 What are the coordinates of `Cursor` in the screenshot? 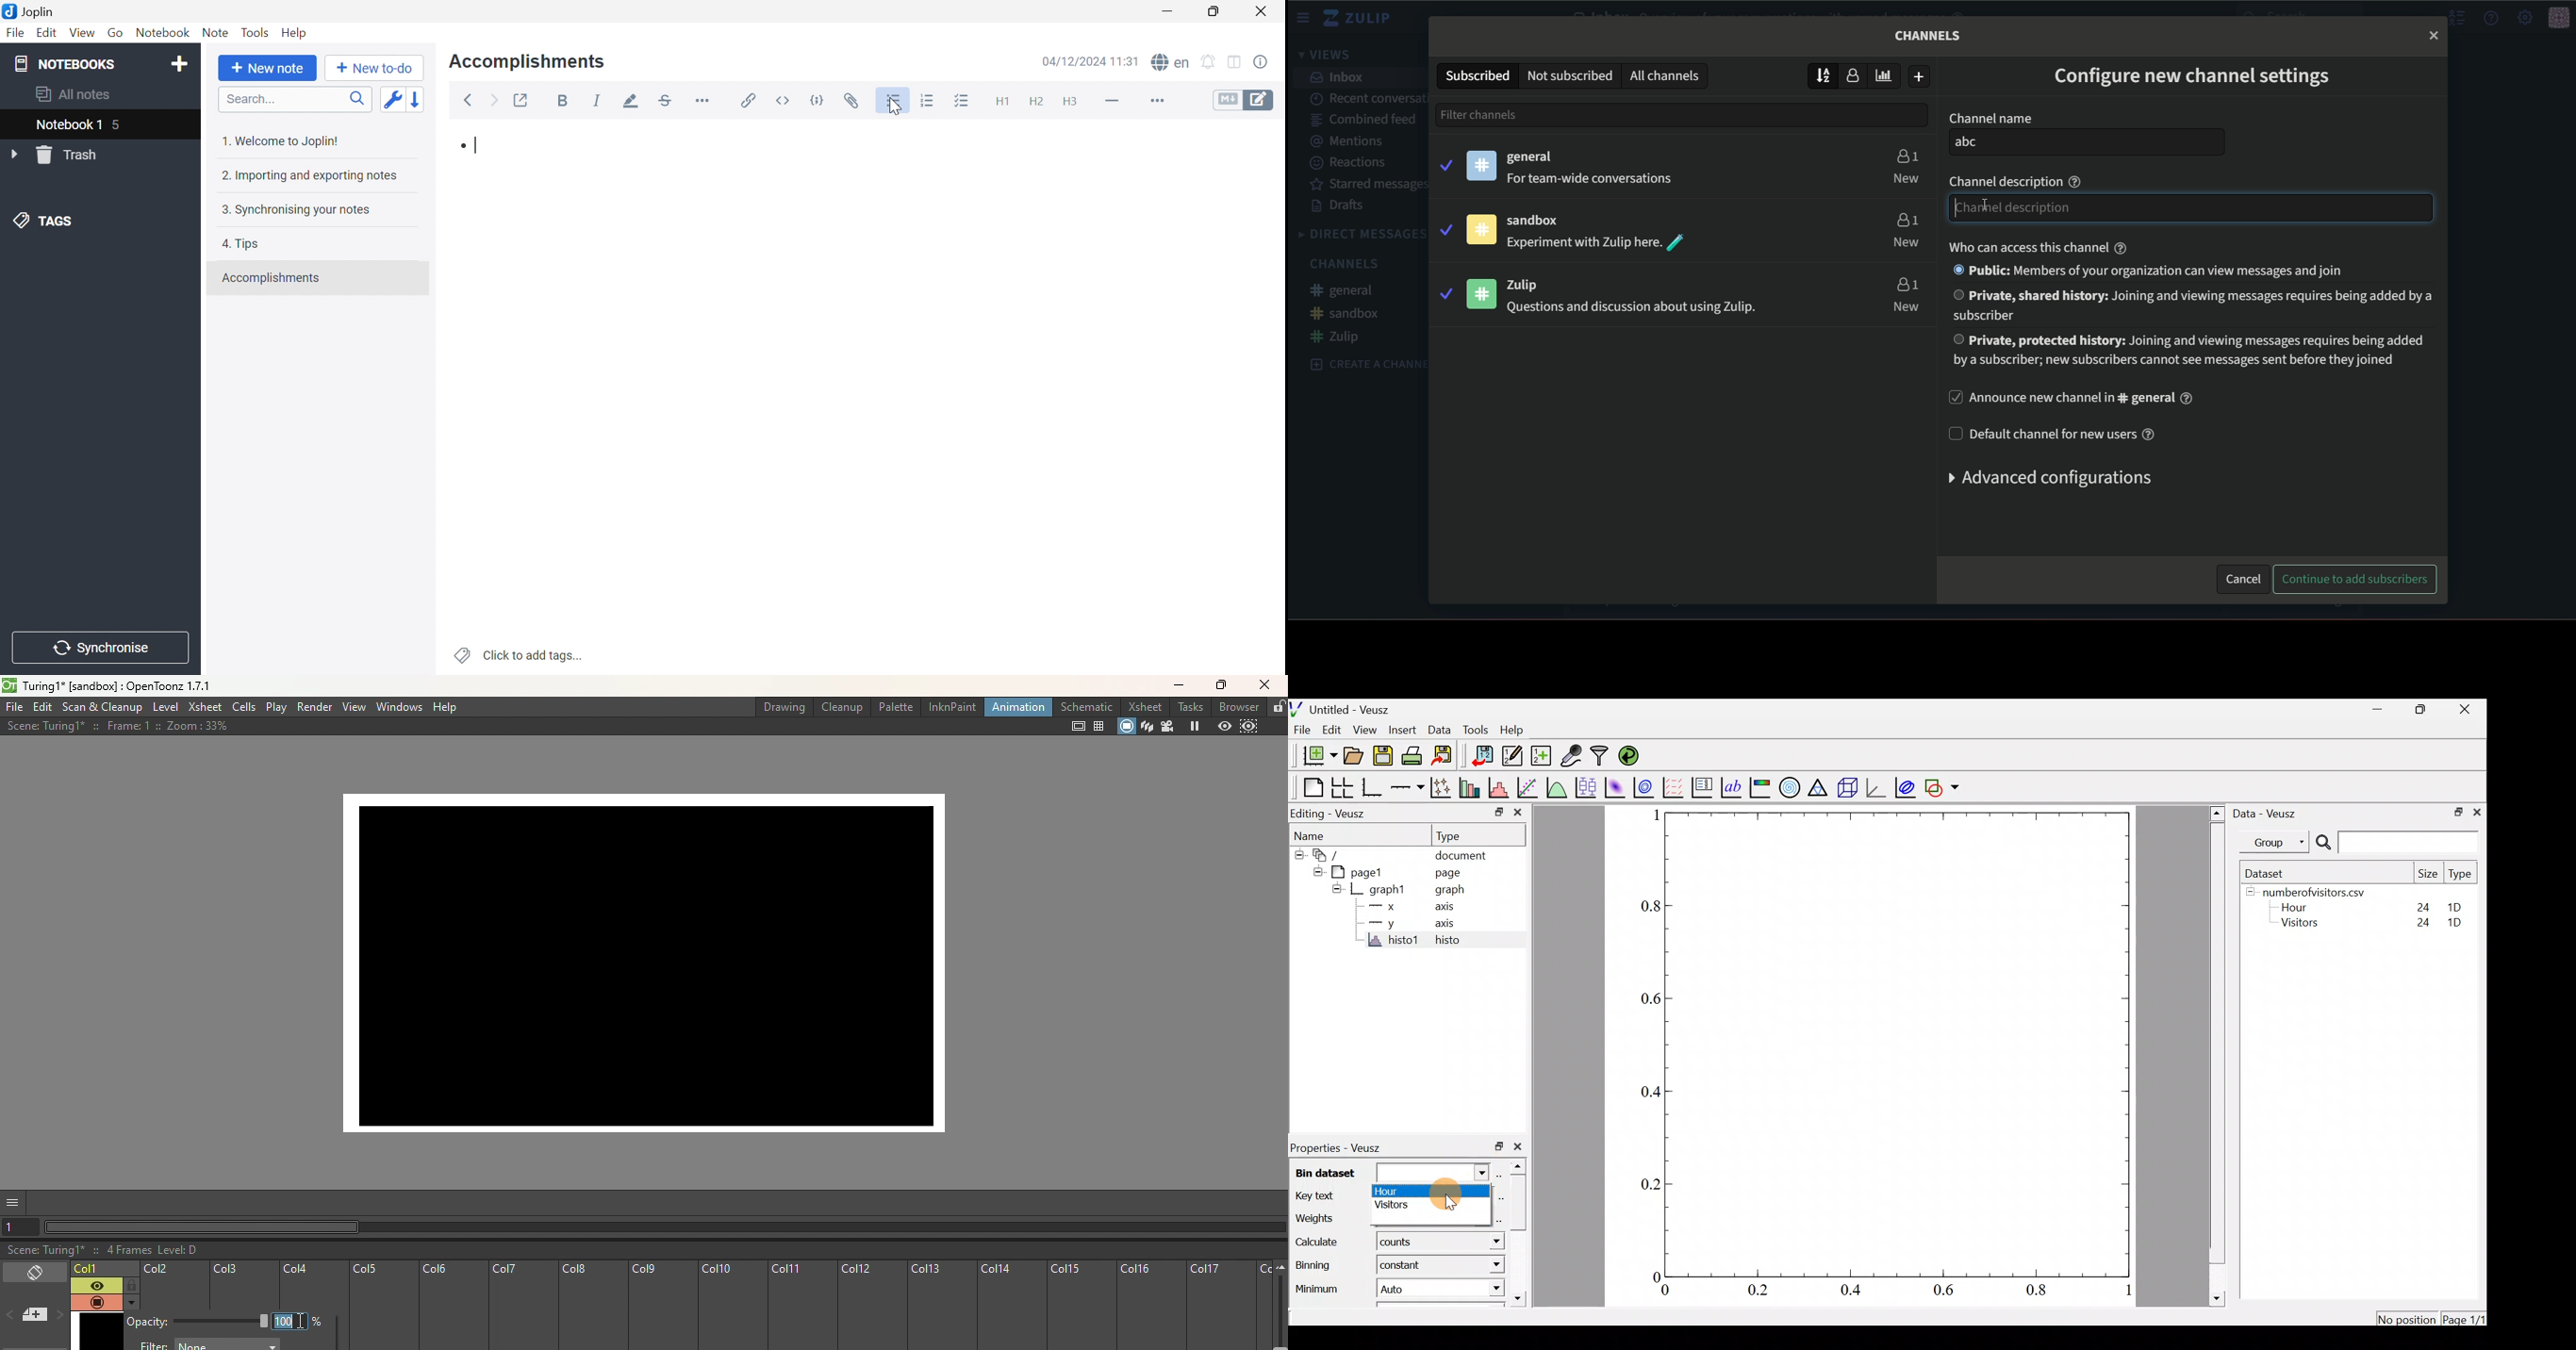 It's located at (1452, 1191).